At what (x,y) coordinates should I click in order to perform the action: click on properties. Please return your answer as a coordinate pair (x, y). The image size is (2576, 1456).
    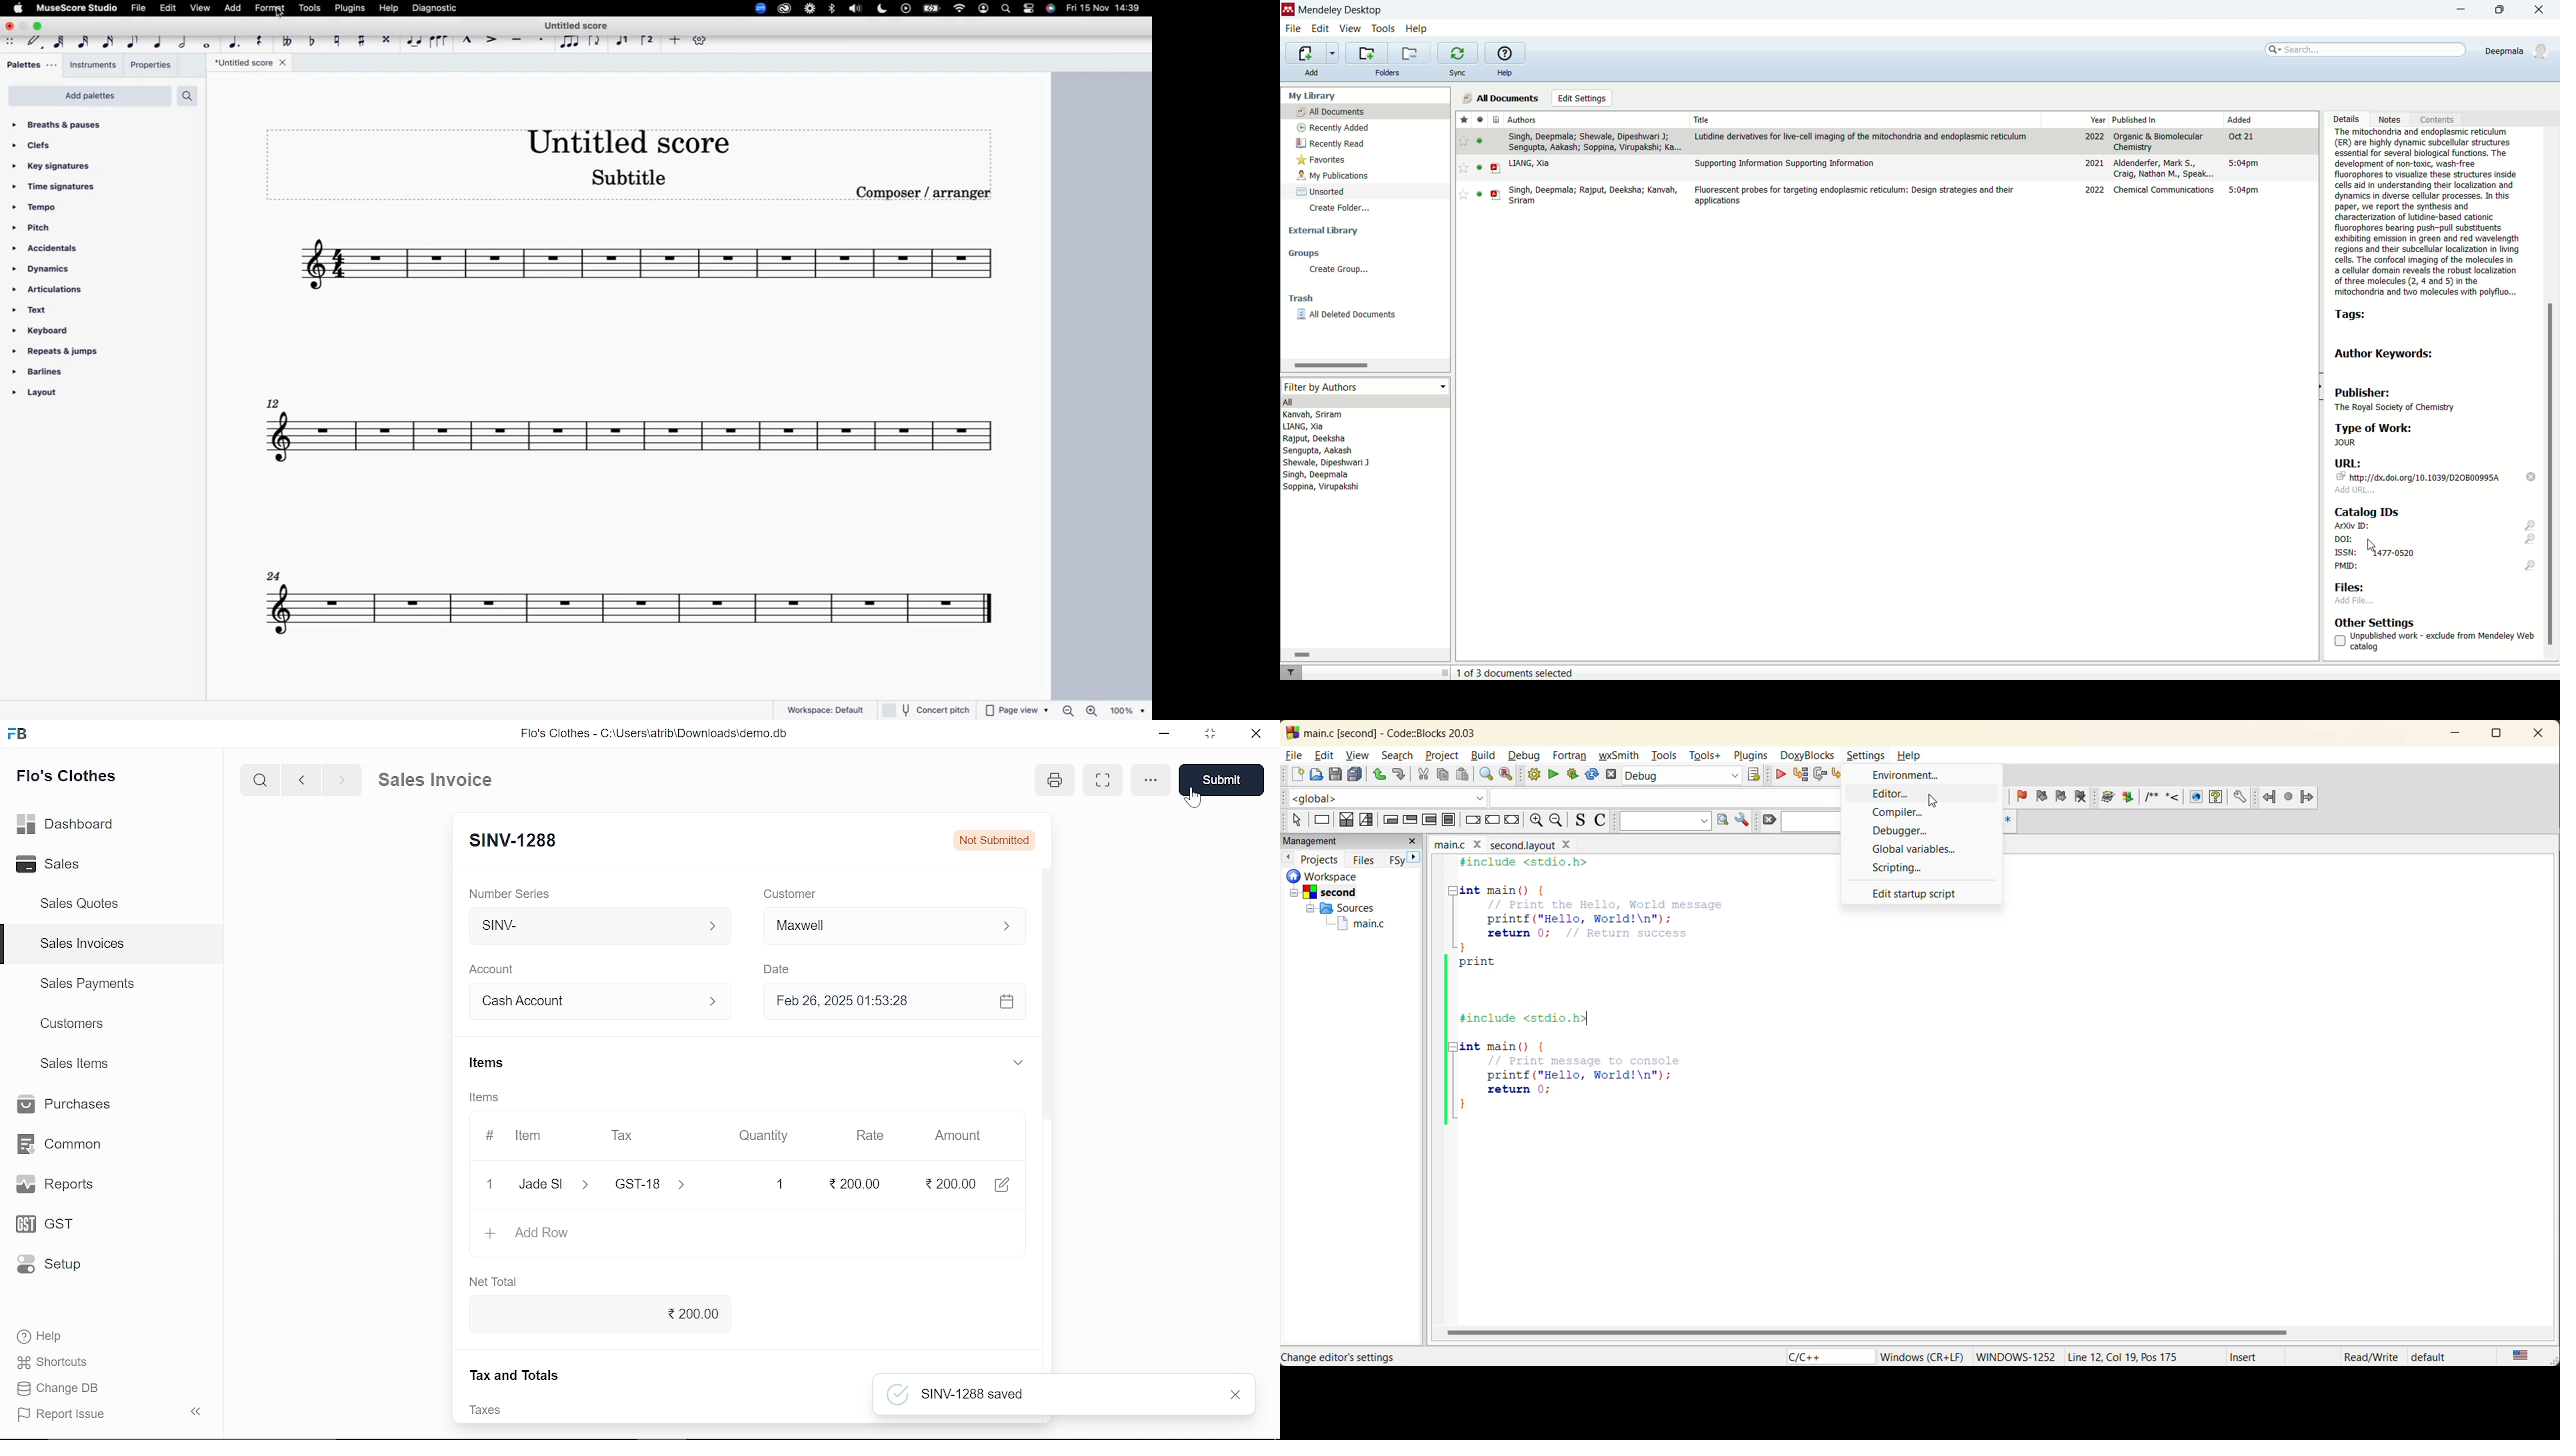
    Looking at the image, I should click on (149, 66).